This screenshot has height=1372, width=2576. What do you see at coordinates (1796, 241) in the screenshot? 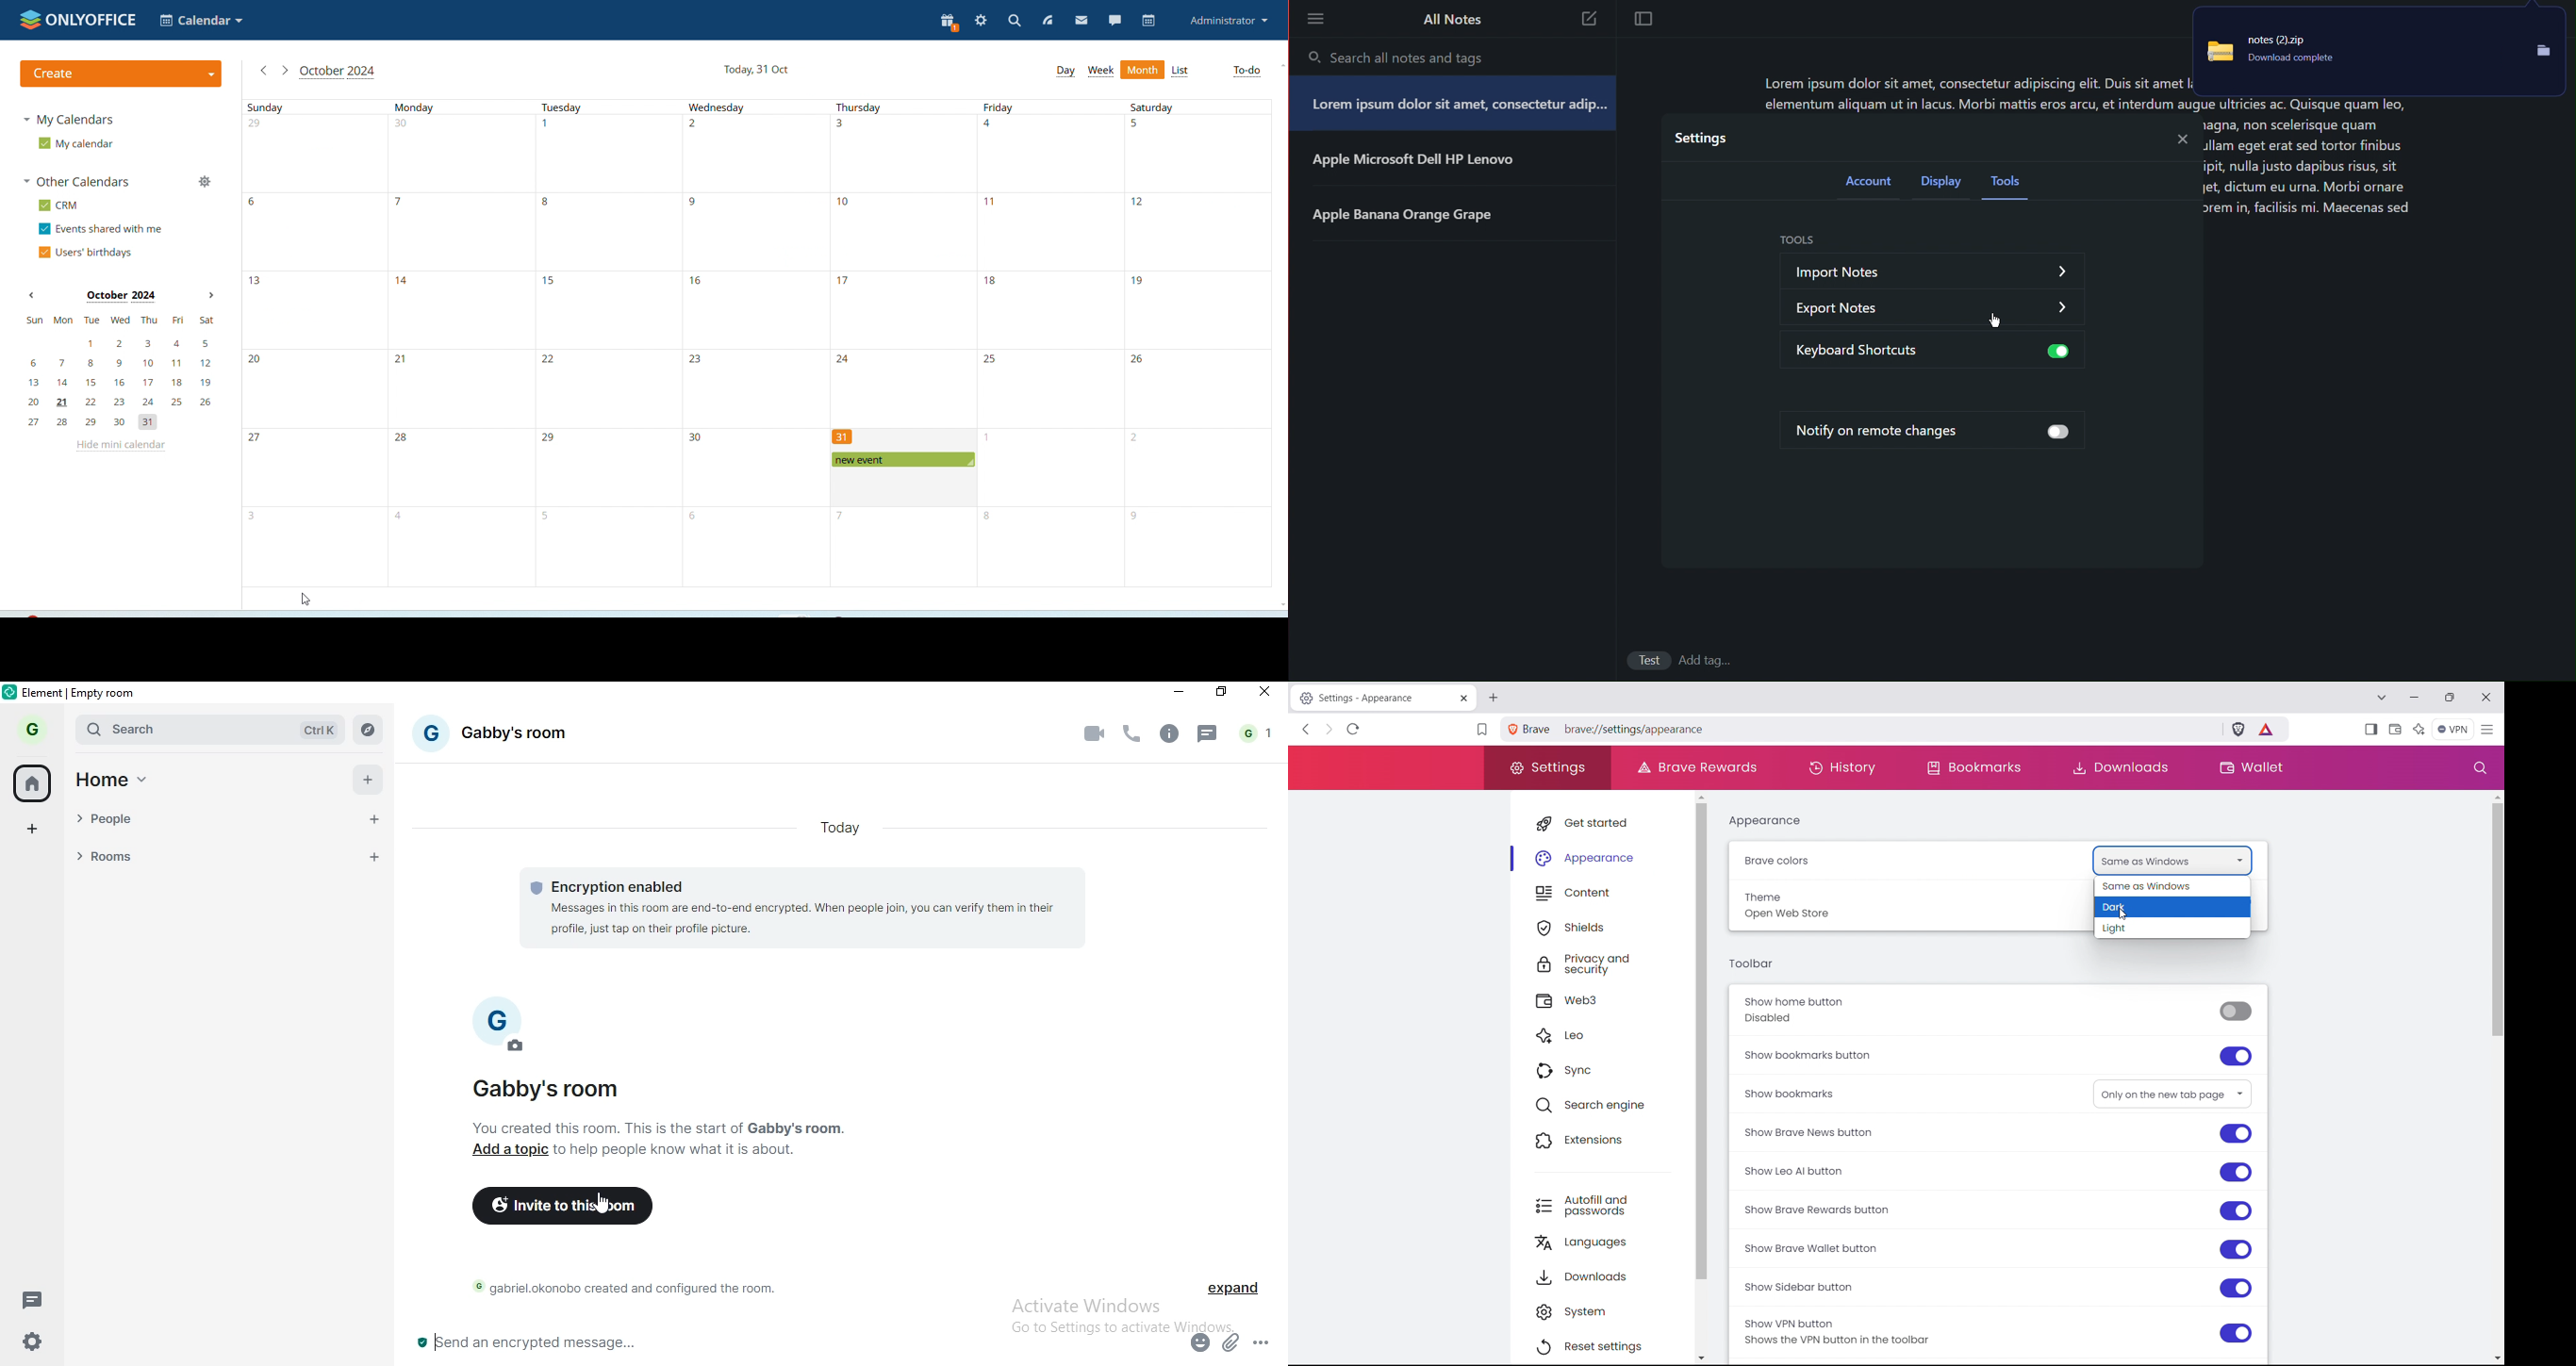
I see `Tools` at bounding box center [1796, 241].